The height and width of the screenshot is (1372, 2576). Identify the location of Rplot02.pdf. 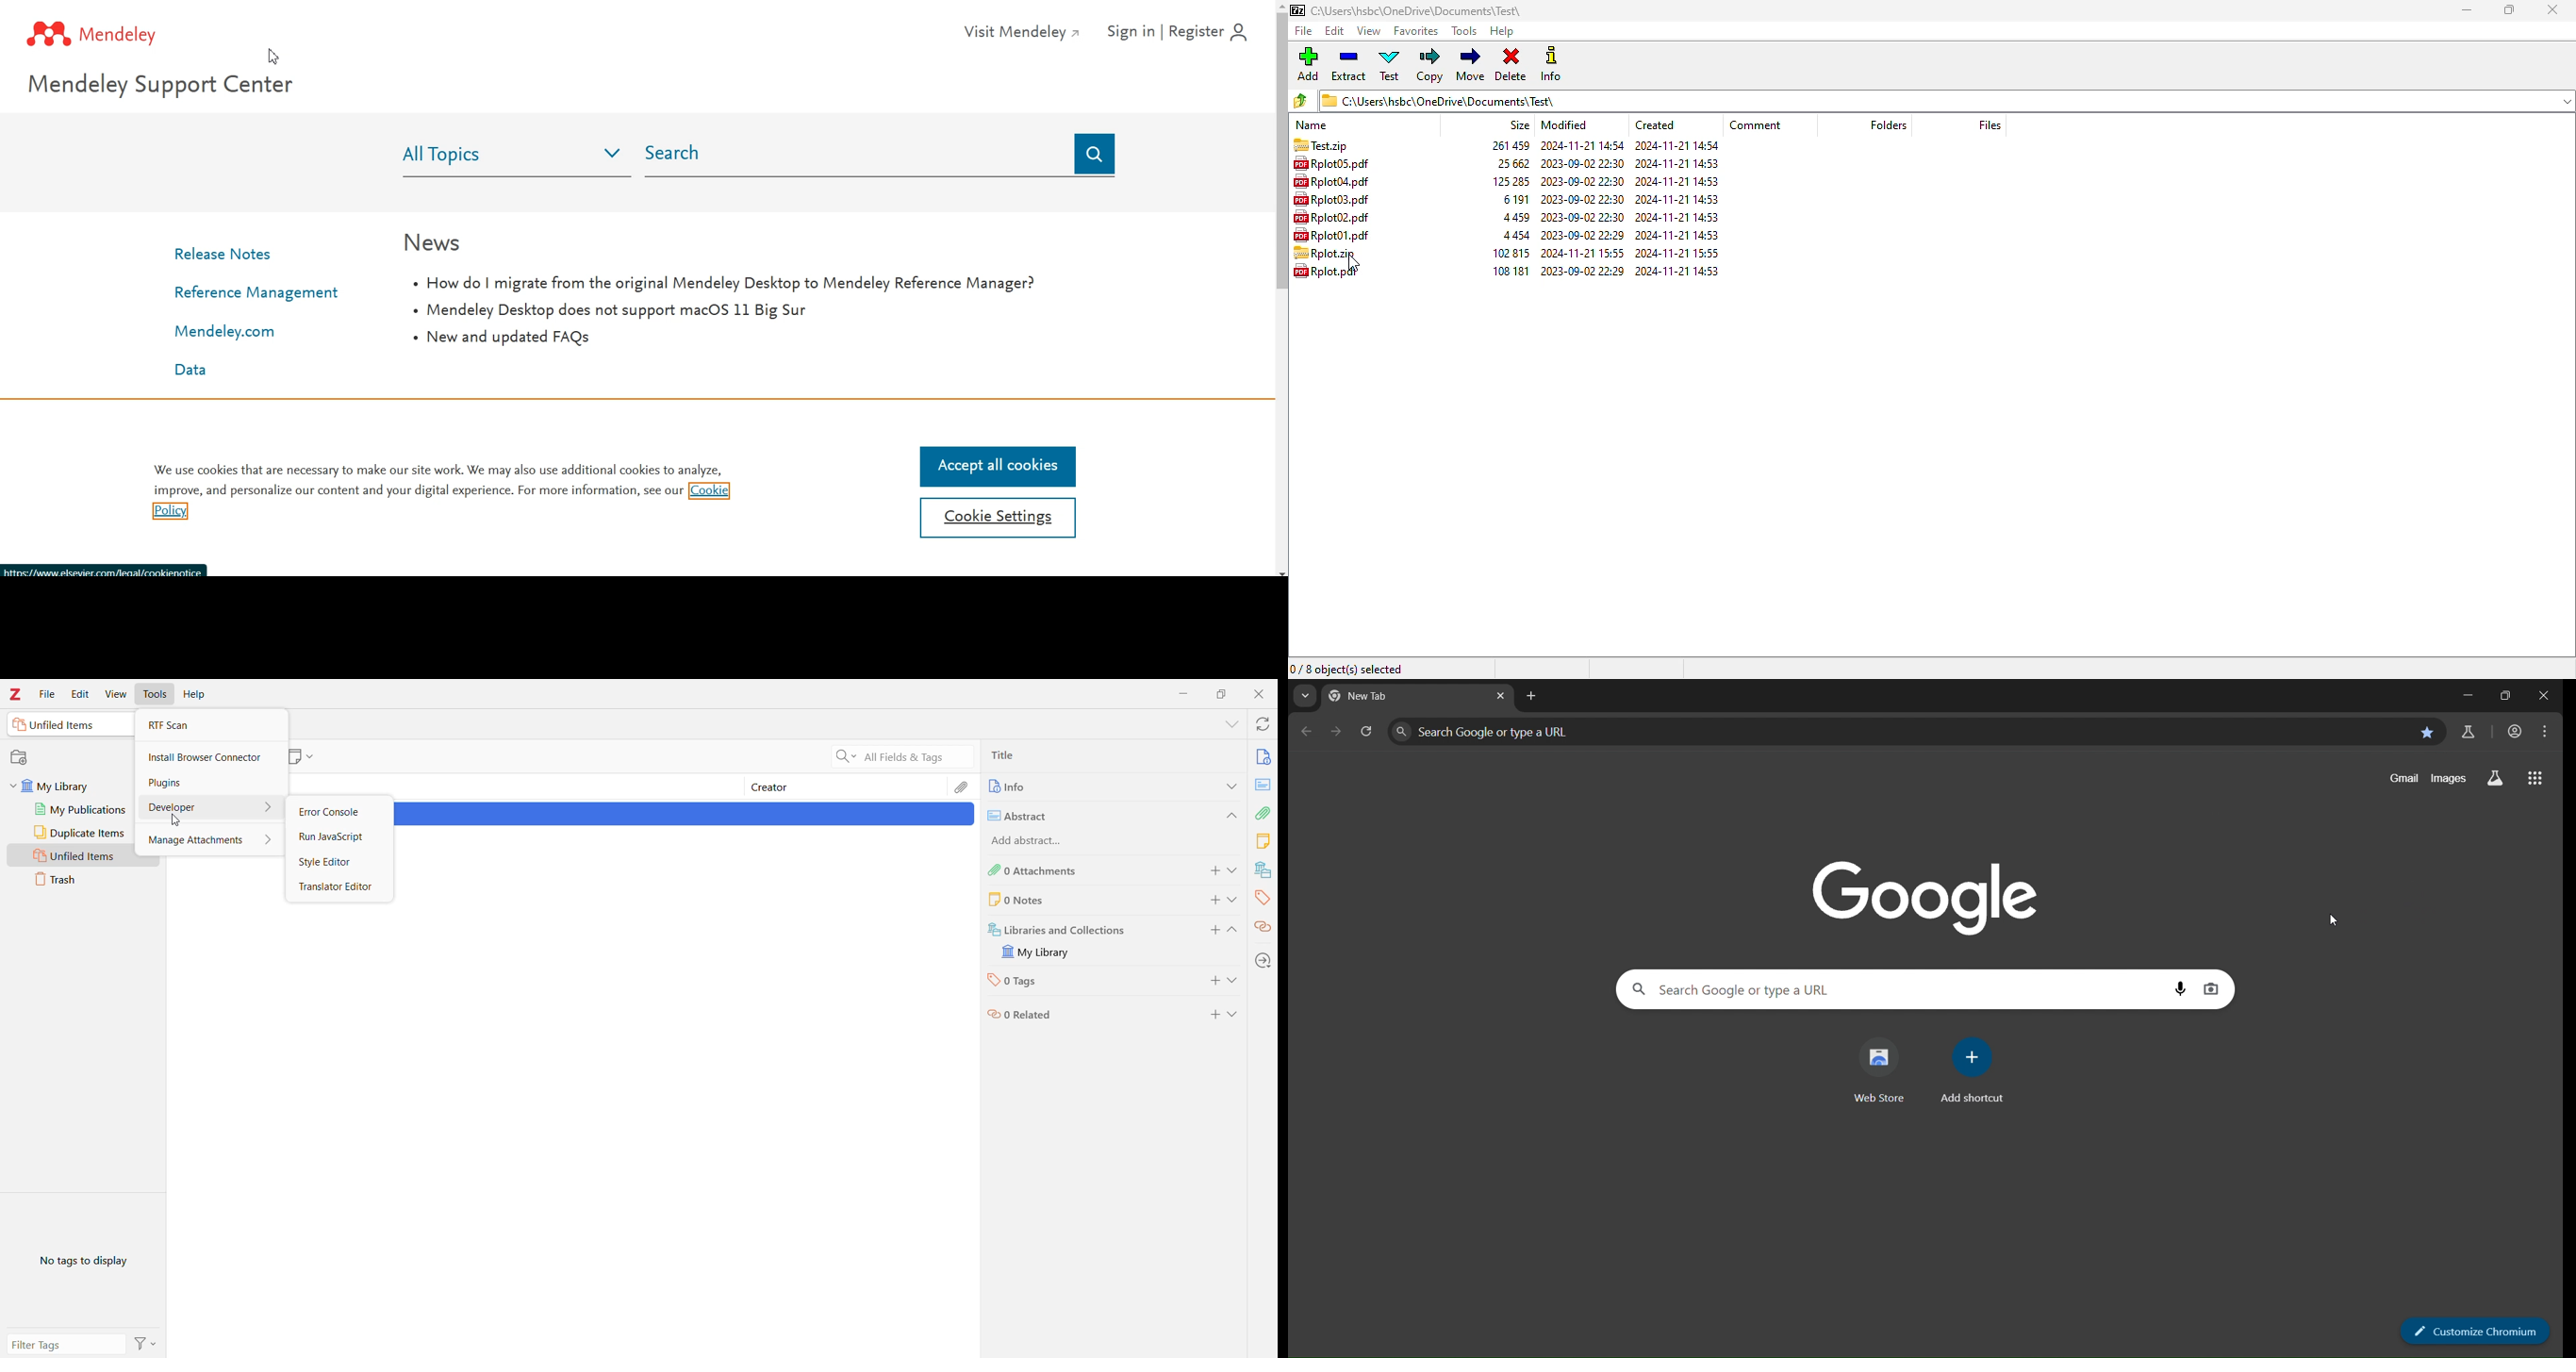
(1332, 217).